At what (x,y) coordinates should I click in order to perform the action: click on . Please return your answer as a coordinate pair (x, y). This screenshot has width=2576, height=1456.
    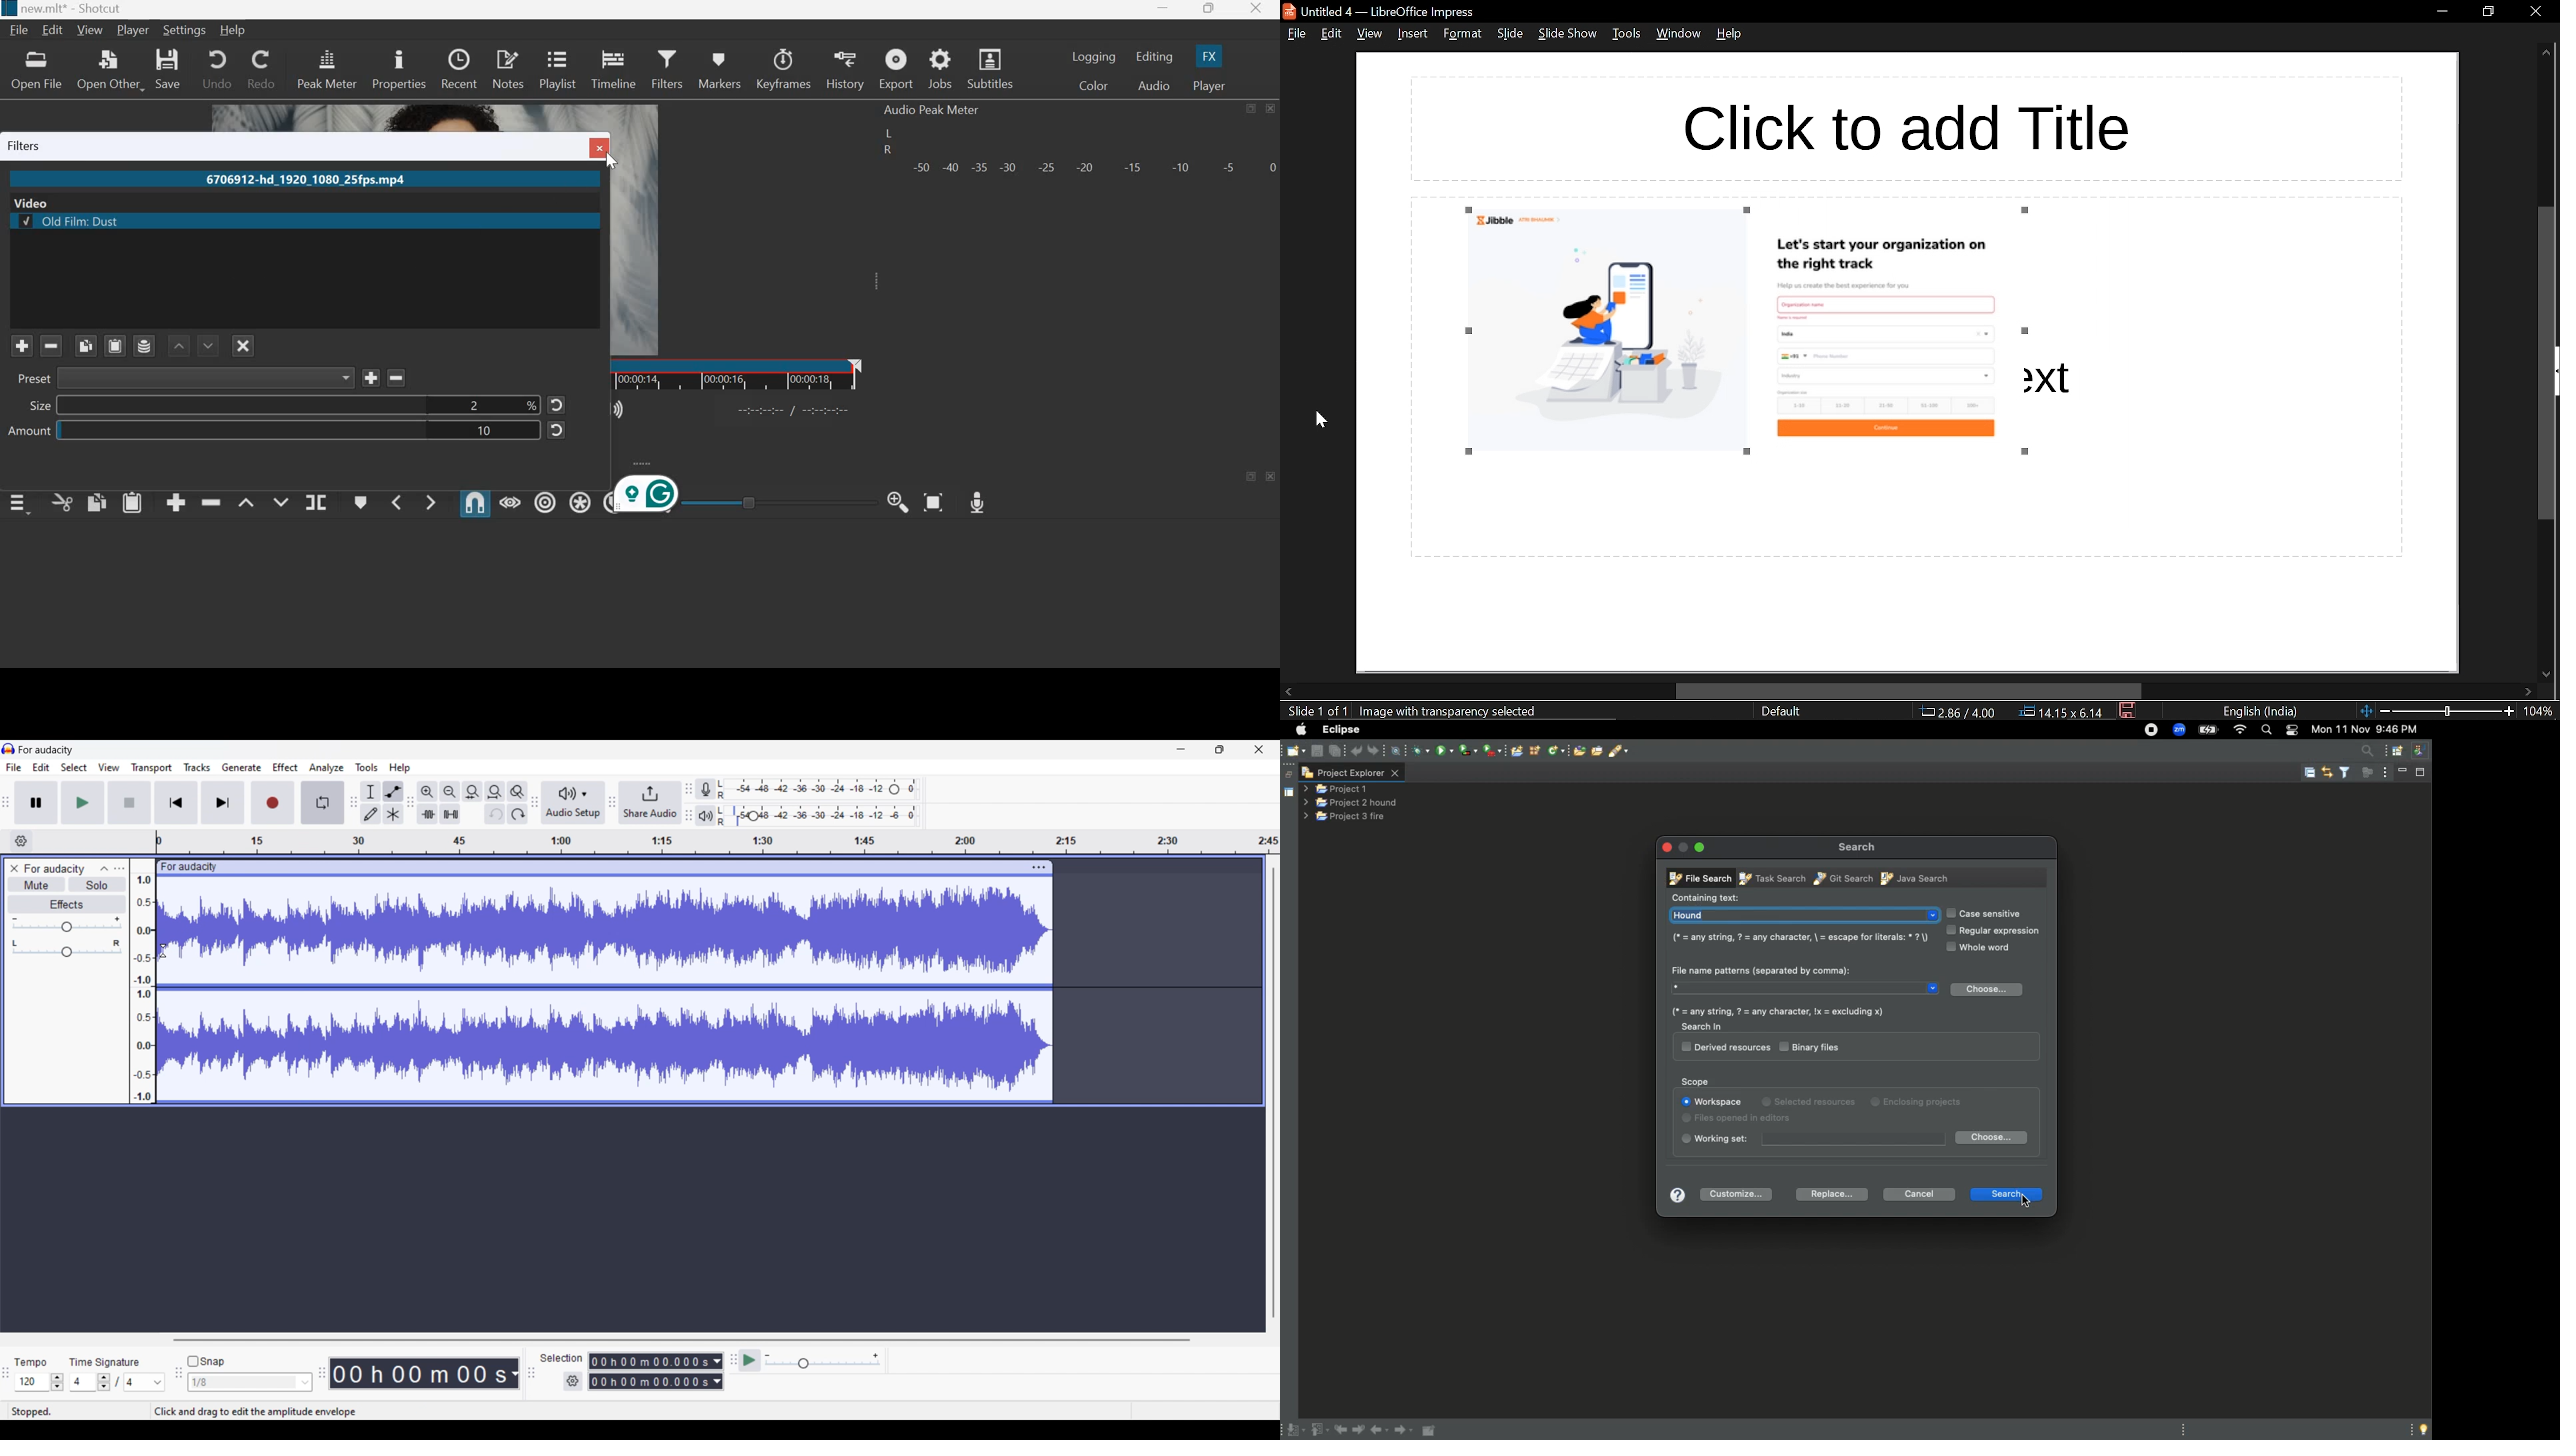
    Looking at the image, I should click on (371, 377).